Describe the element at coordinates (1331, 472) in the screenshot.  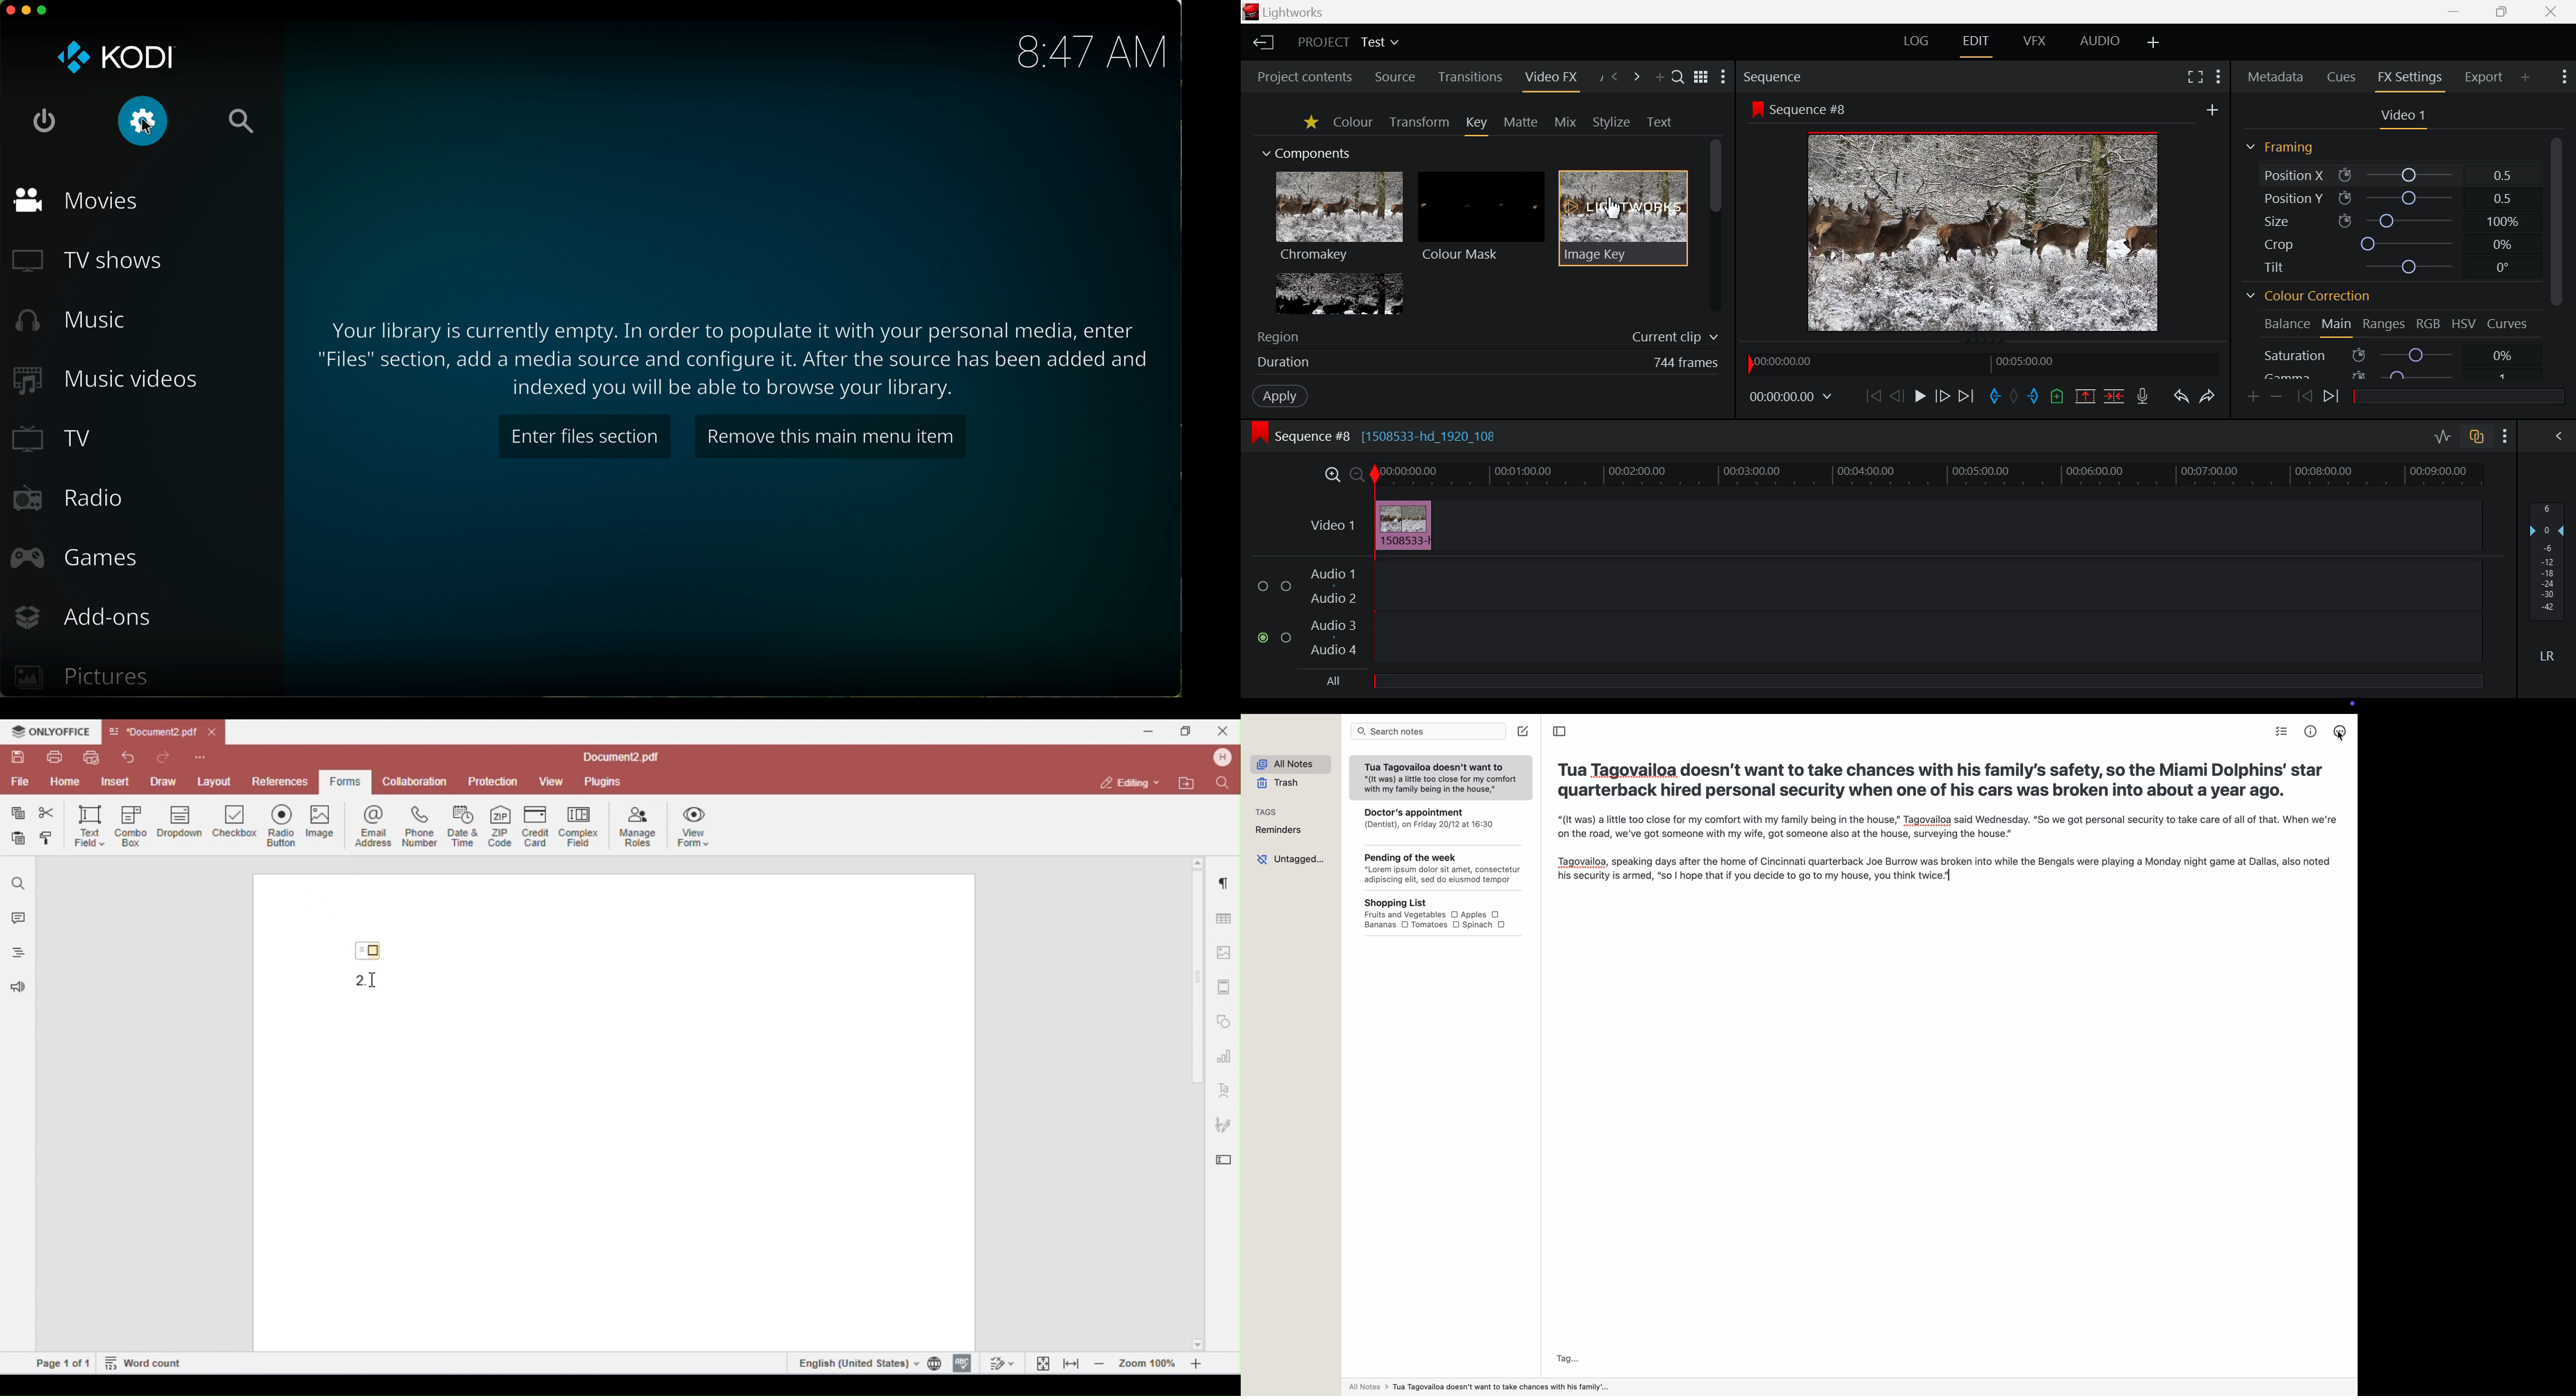
I see `Timeline Zoom In` at that location.